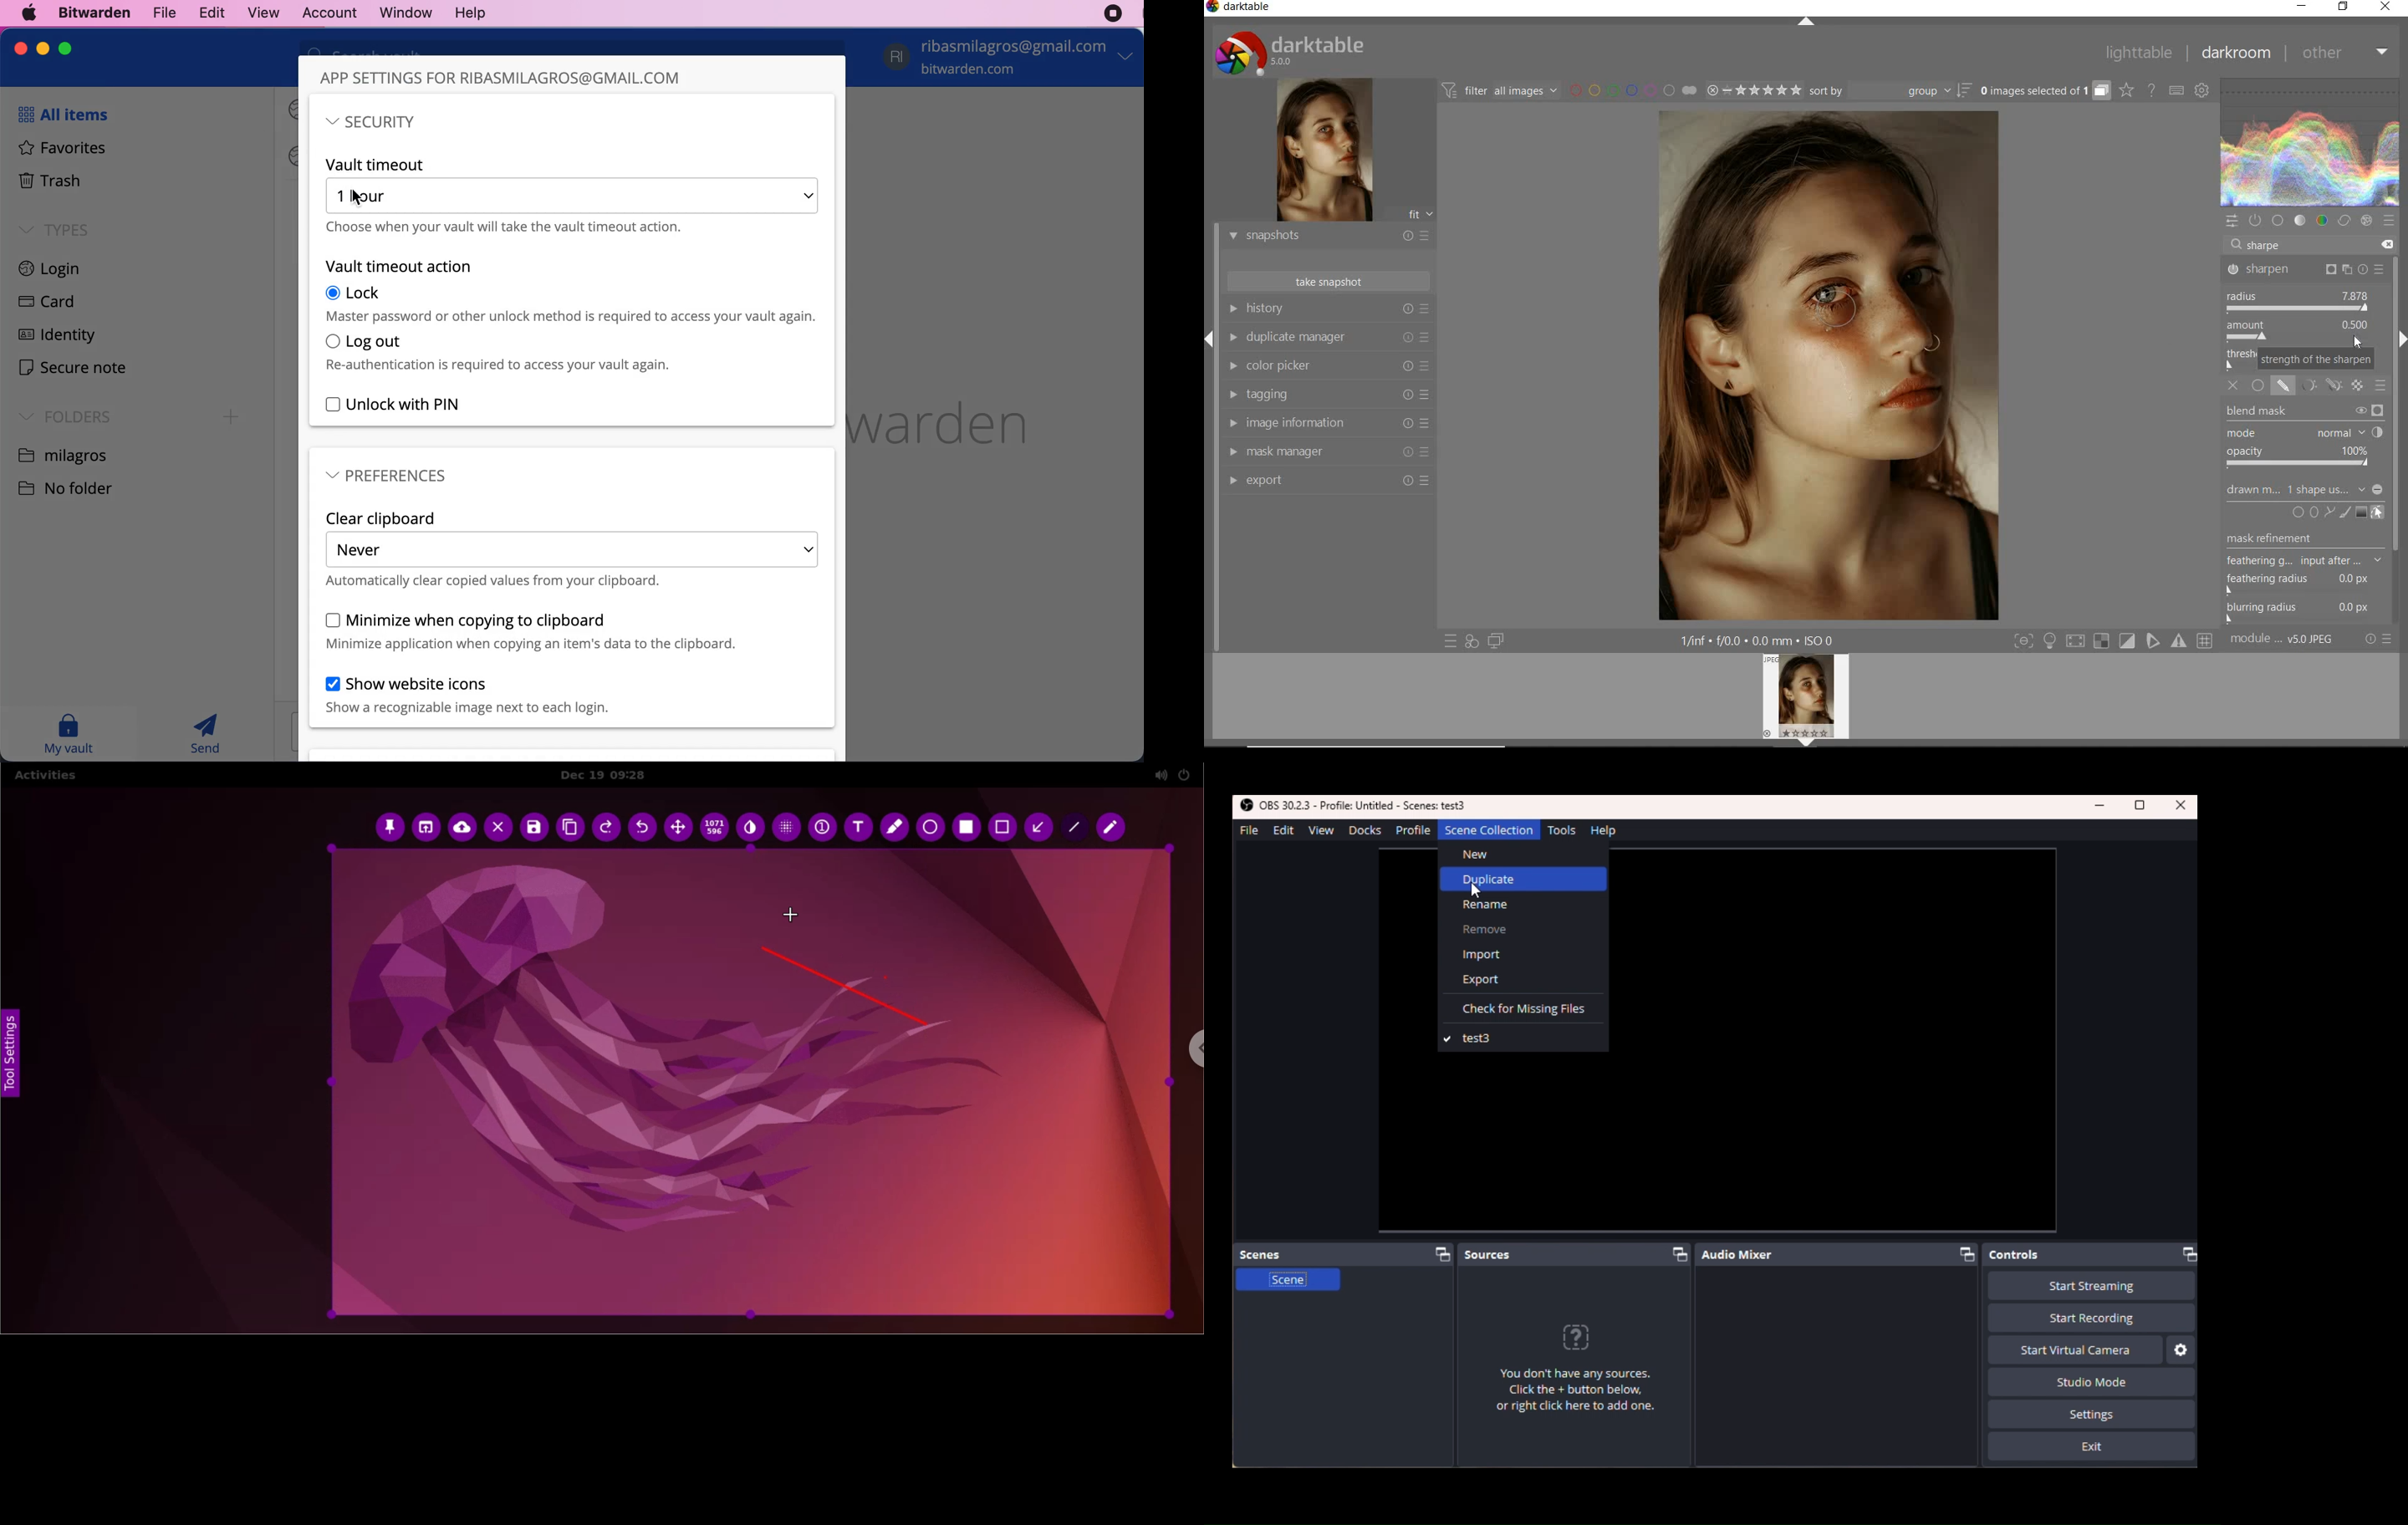  What do you see at coordinates (356, 198) in the screenshot?
I see `Cursor` at bounding box center [356, 198].